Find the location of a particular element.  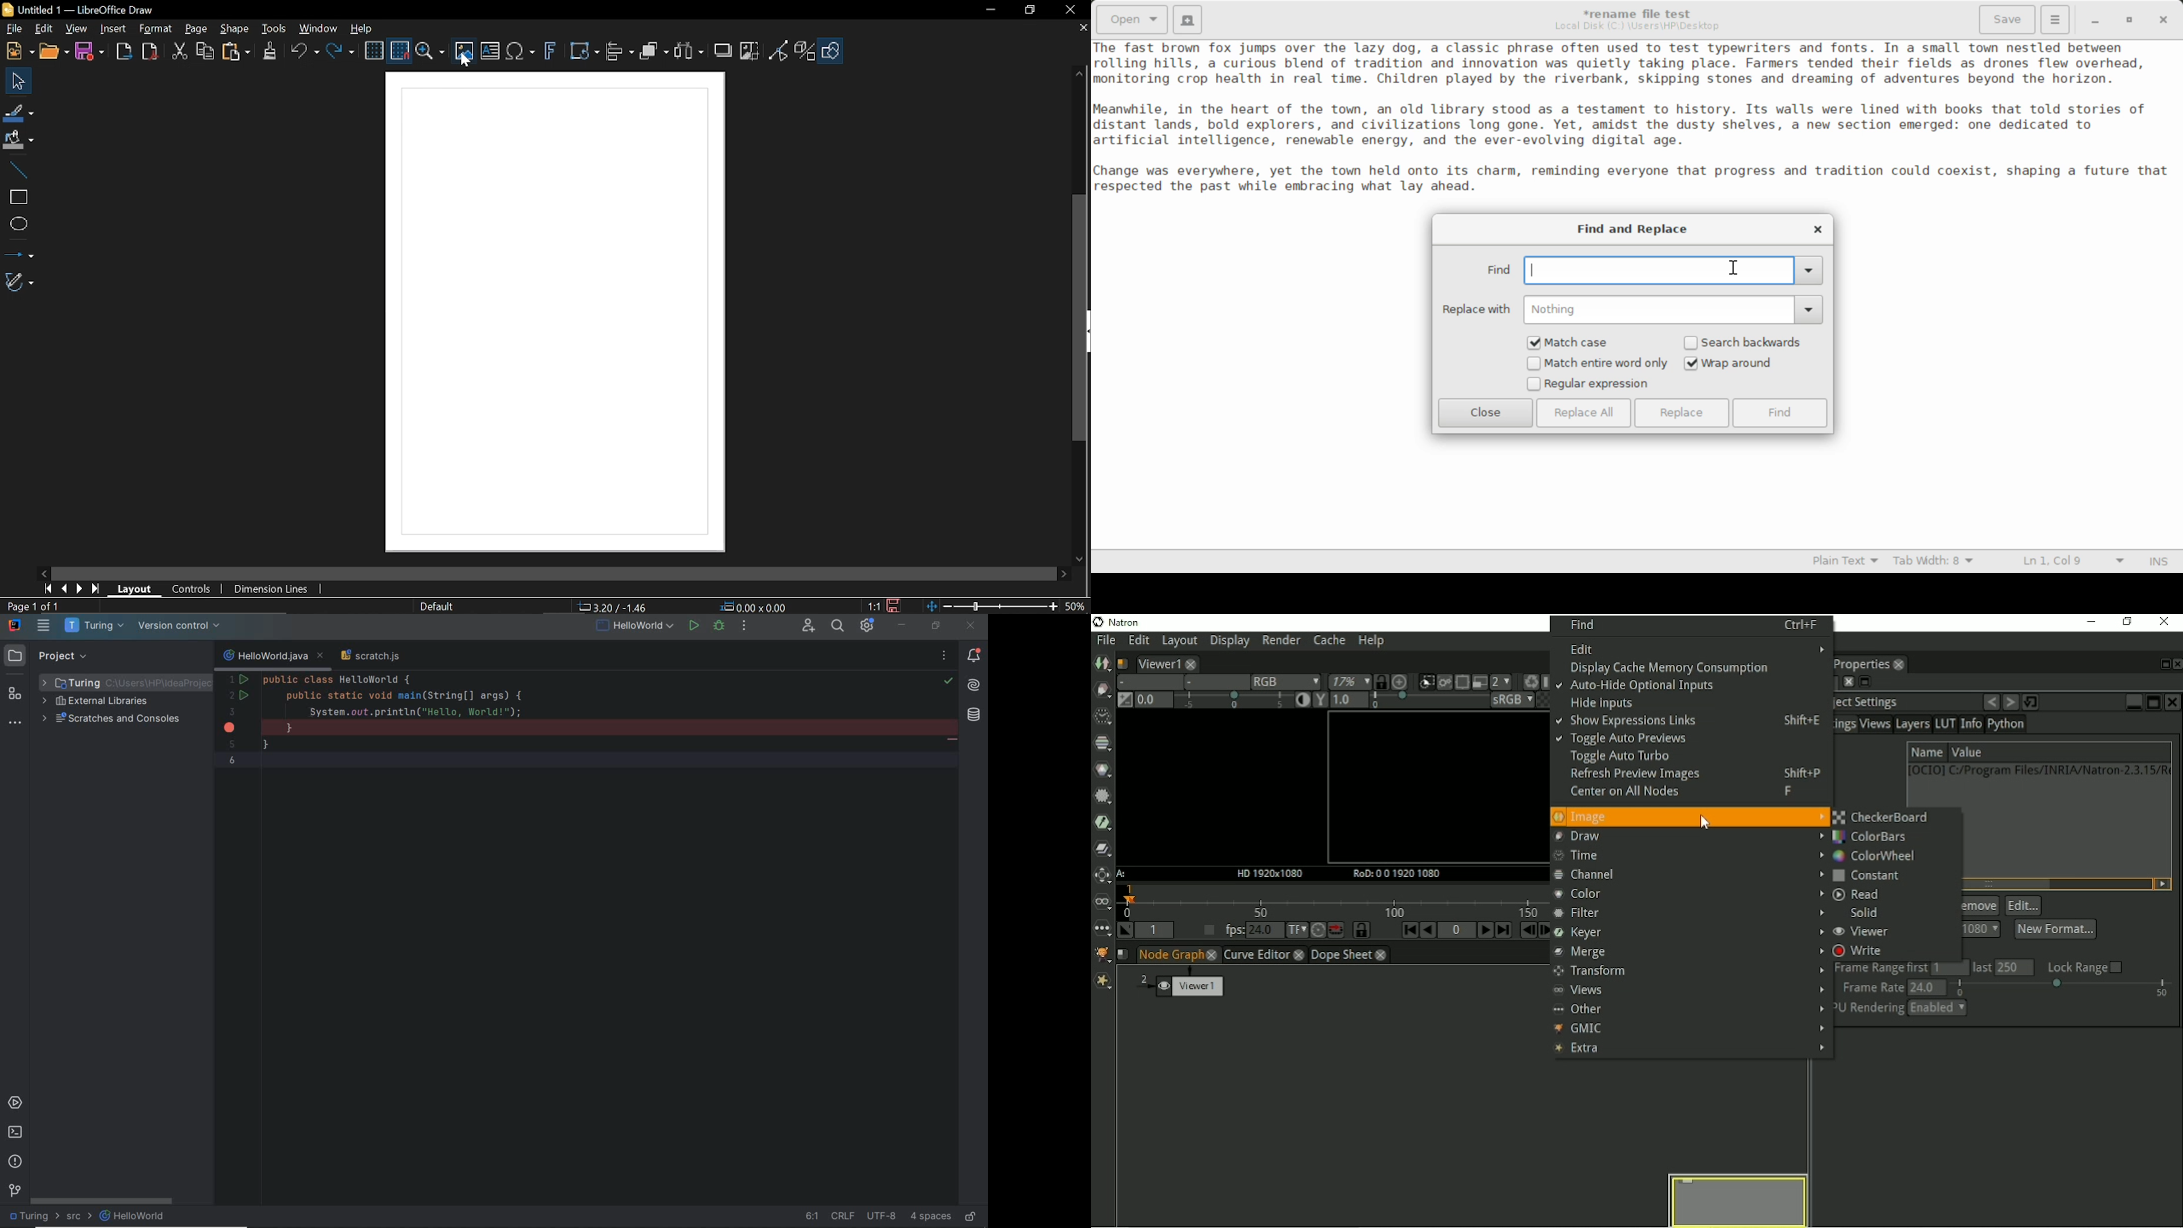

File is located at coordinates (14, 27).